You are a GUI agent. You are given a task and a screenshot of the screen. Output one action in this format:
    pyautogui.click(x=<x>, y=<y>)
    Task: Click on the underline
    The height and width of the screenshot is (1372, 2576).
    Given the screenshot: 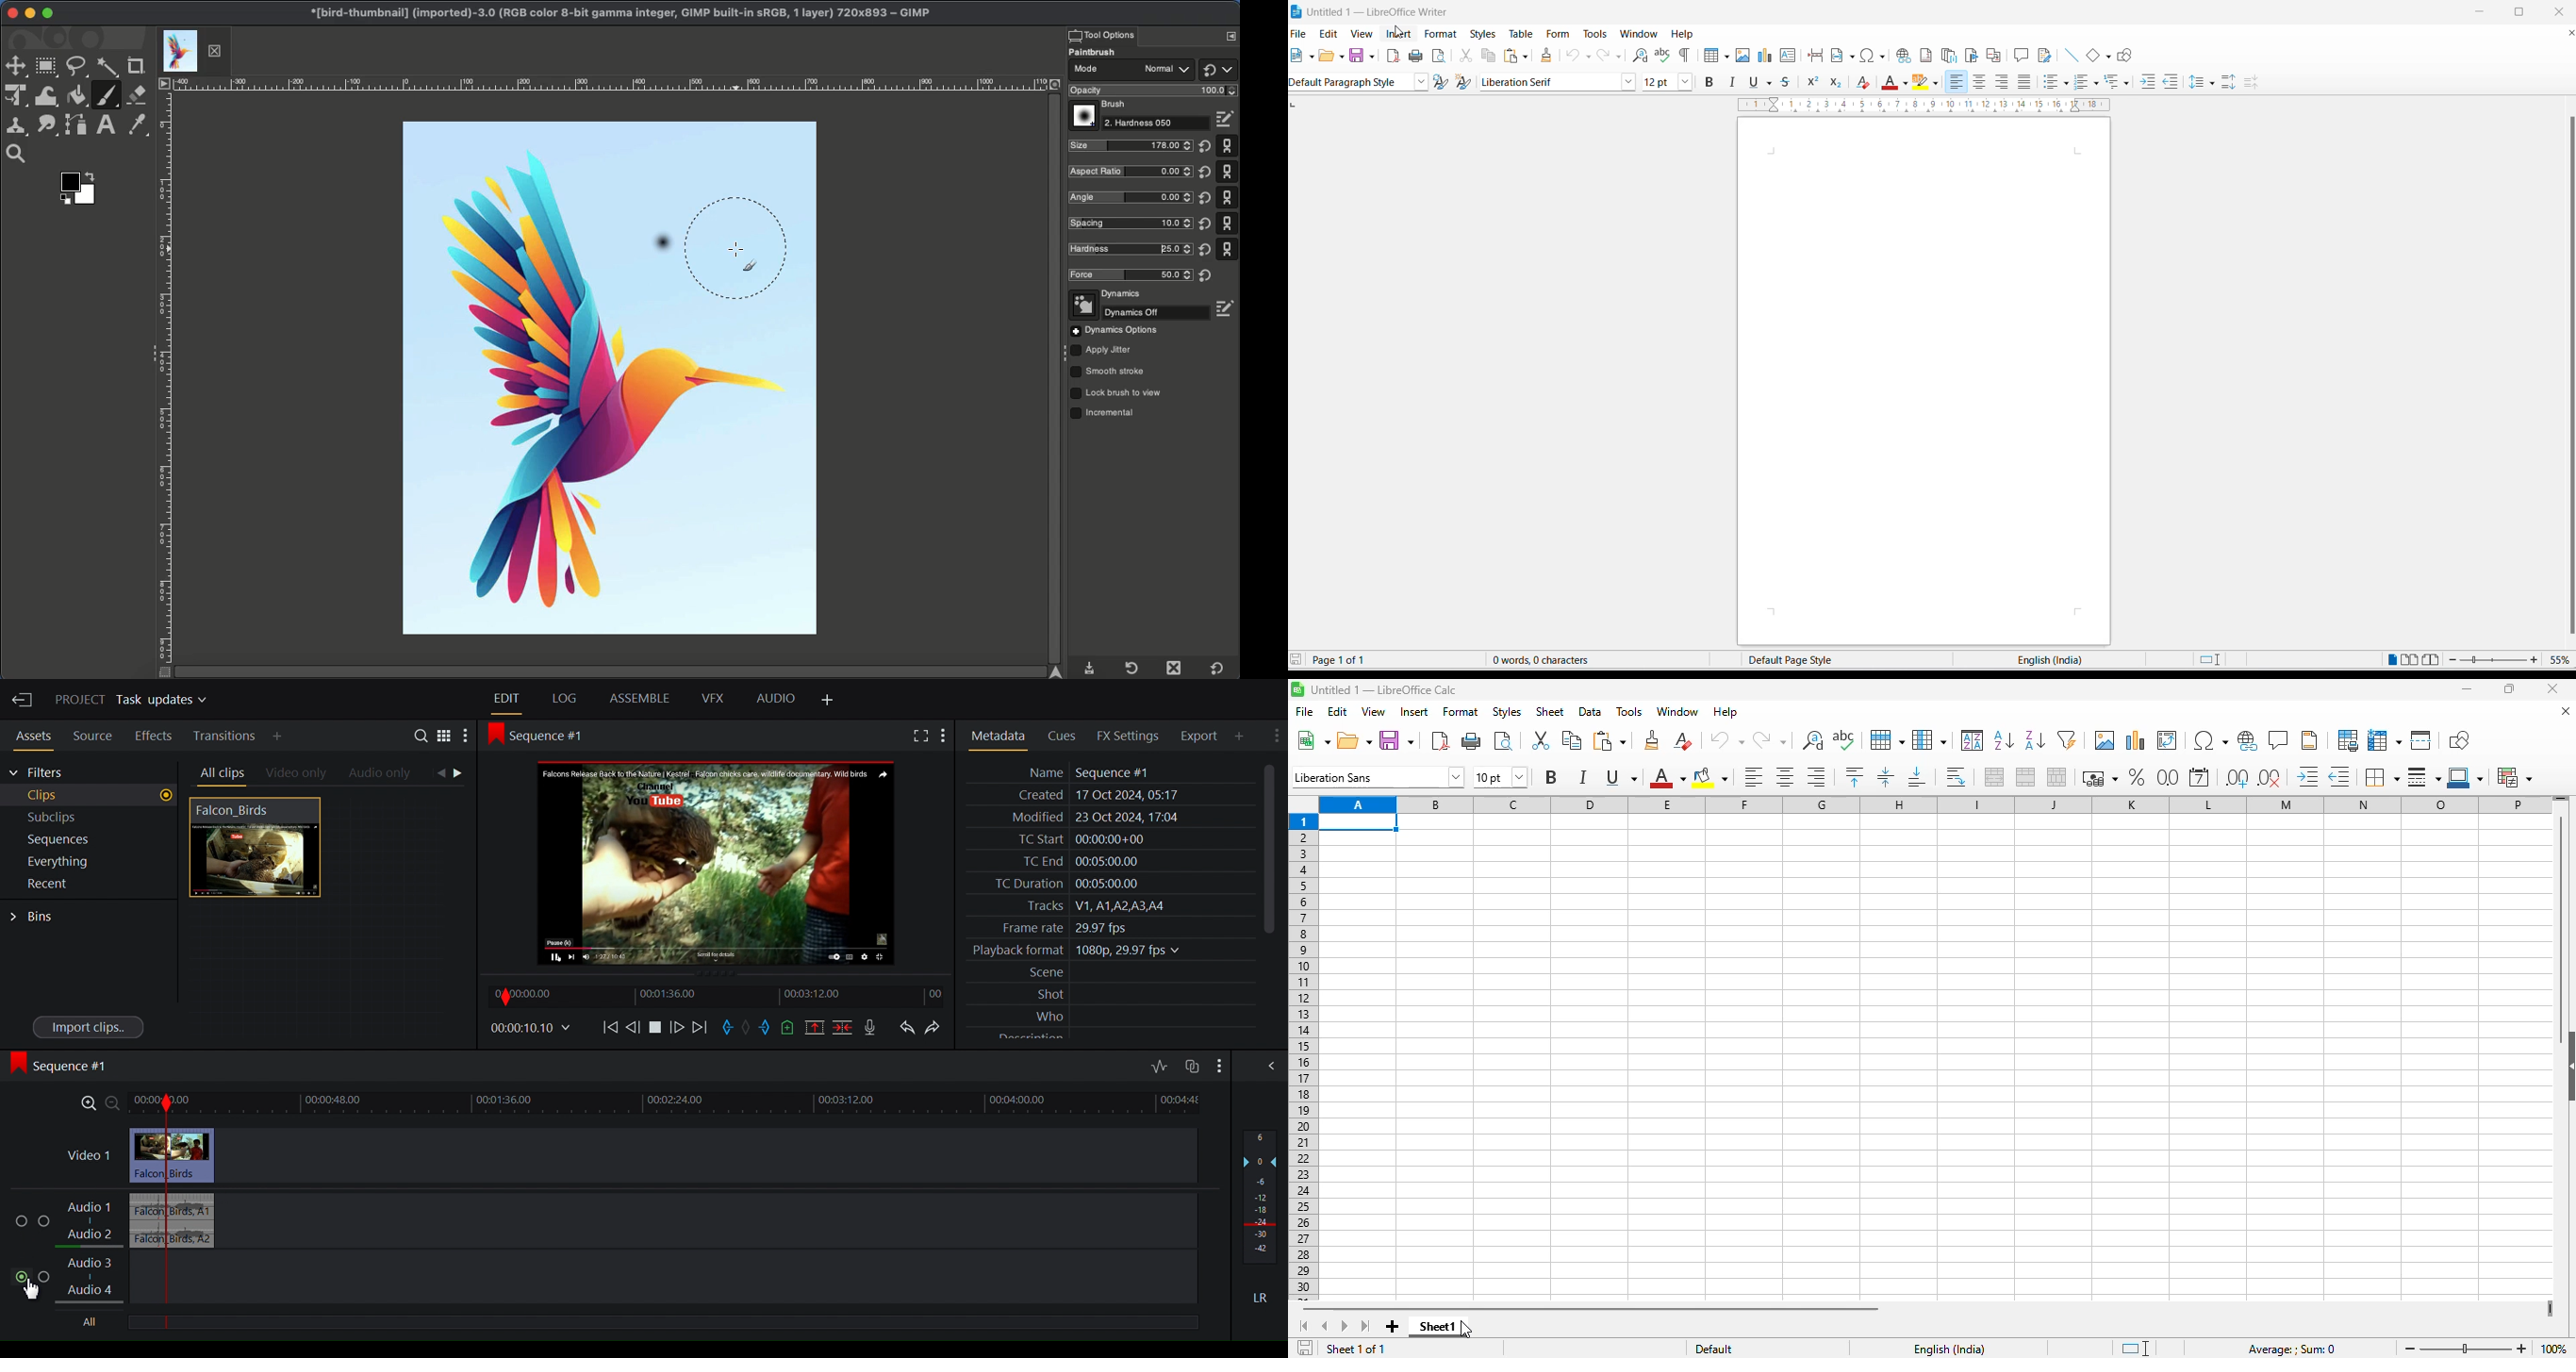 What is the action you would take?
    pyautogui.click(x=1621, y=777)
    